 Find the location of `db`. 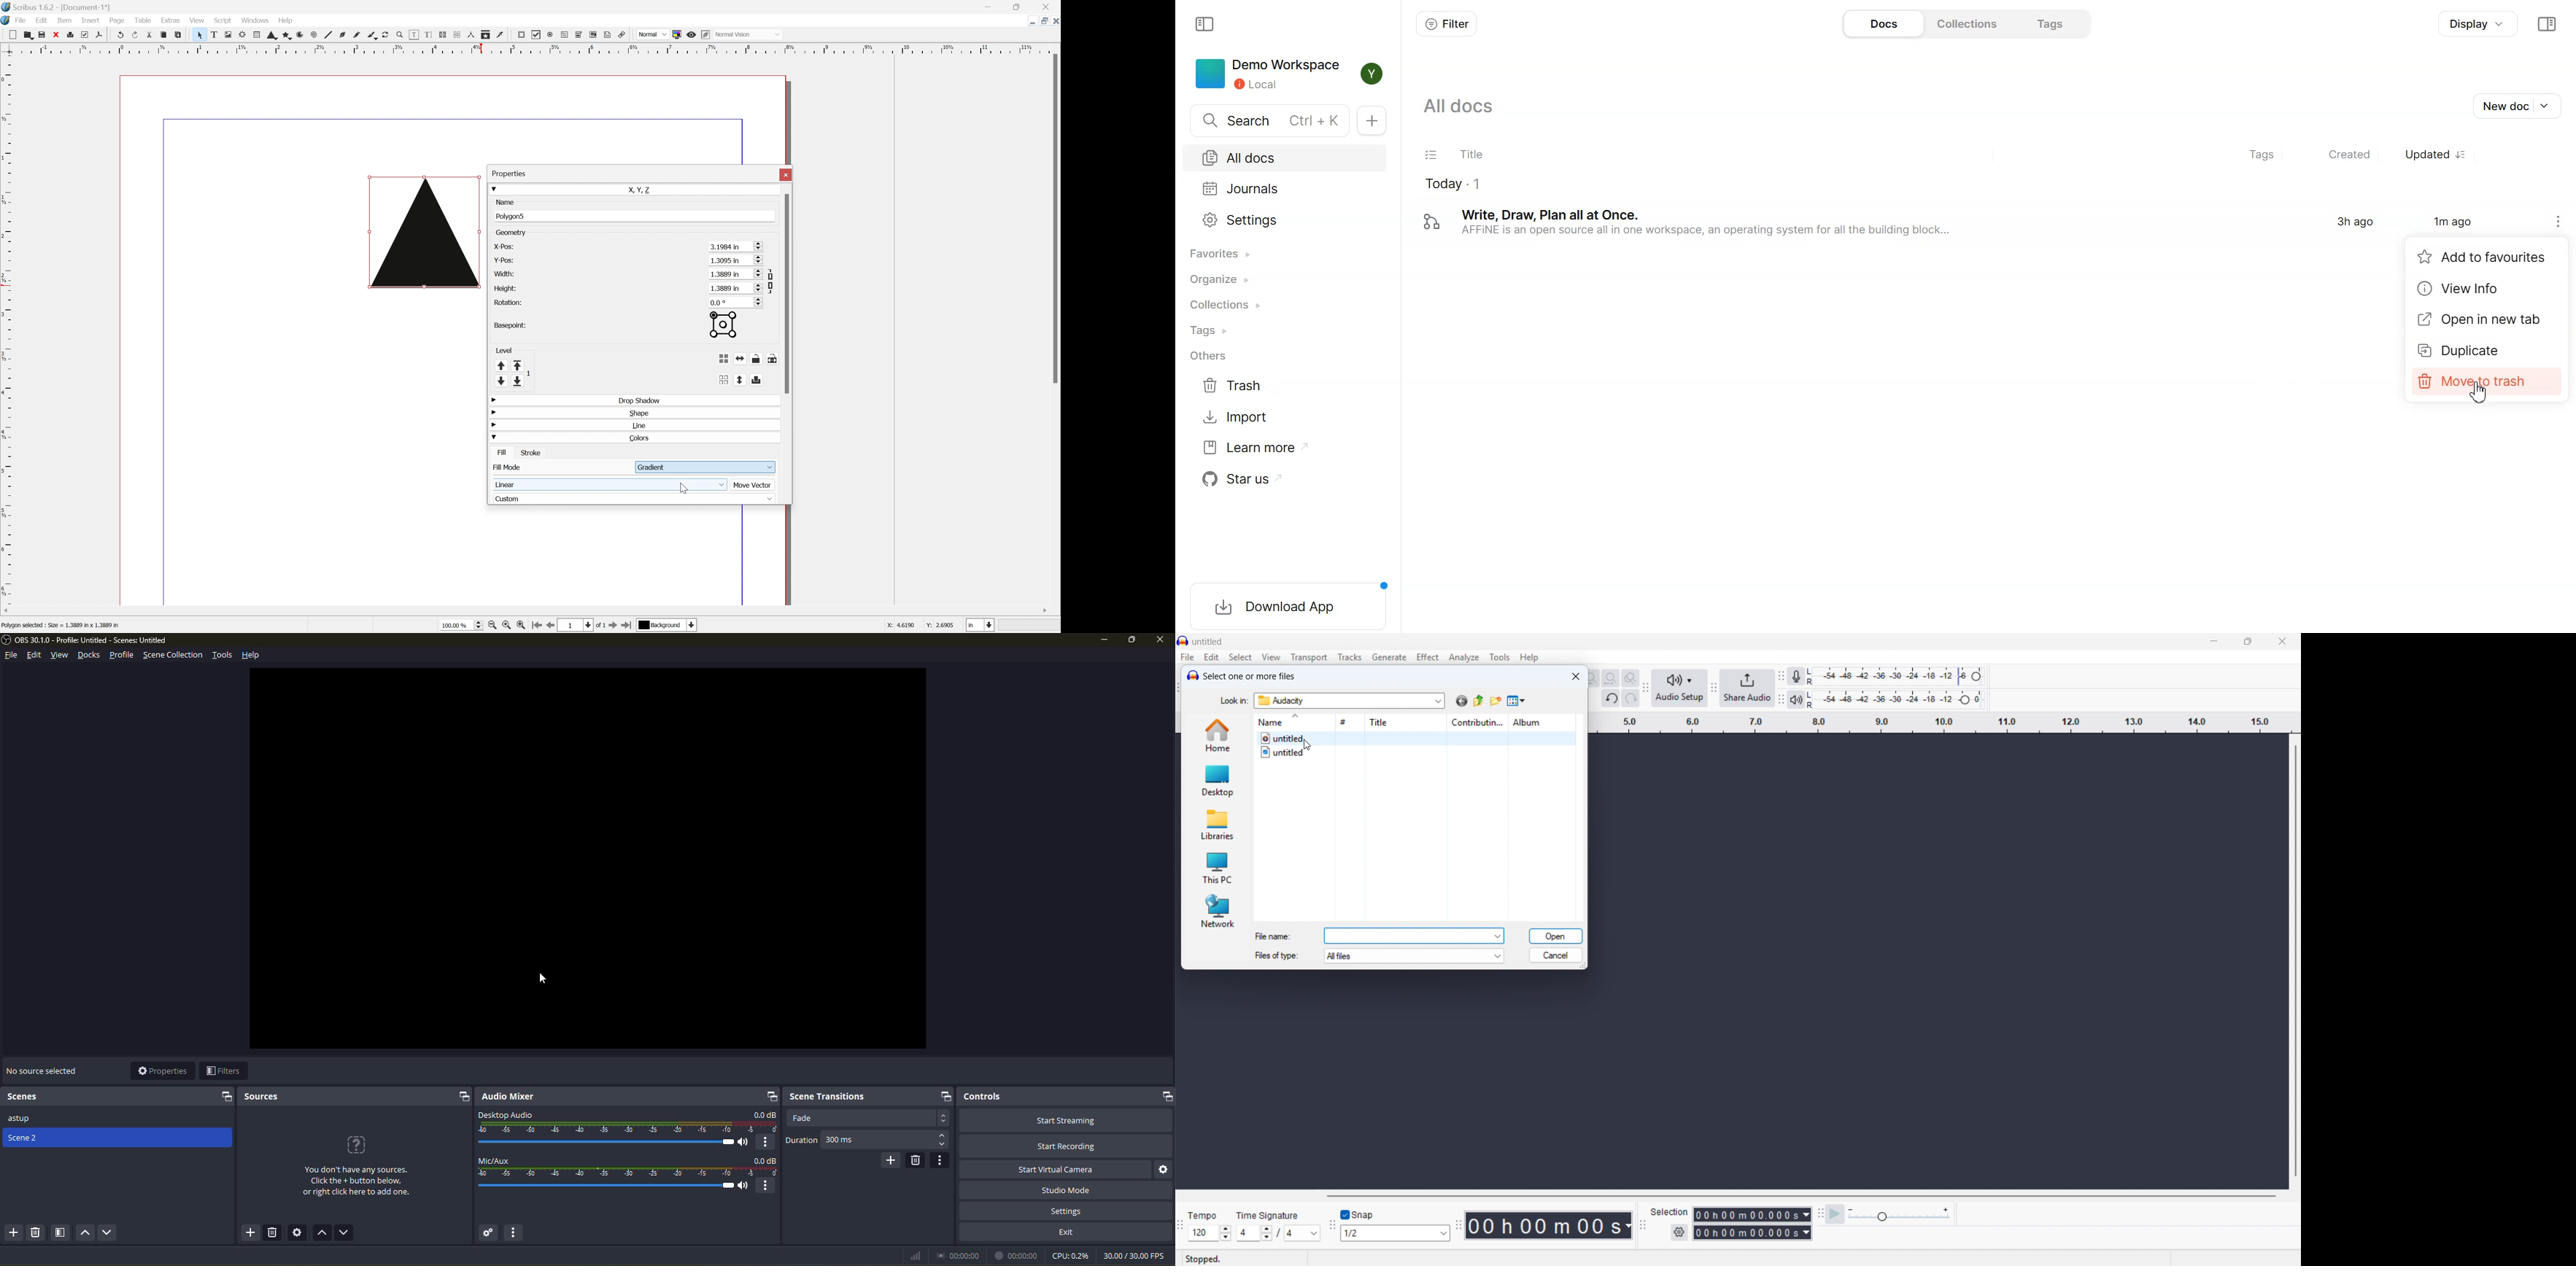

db is located at coordinates (765, 1160).